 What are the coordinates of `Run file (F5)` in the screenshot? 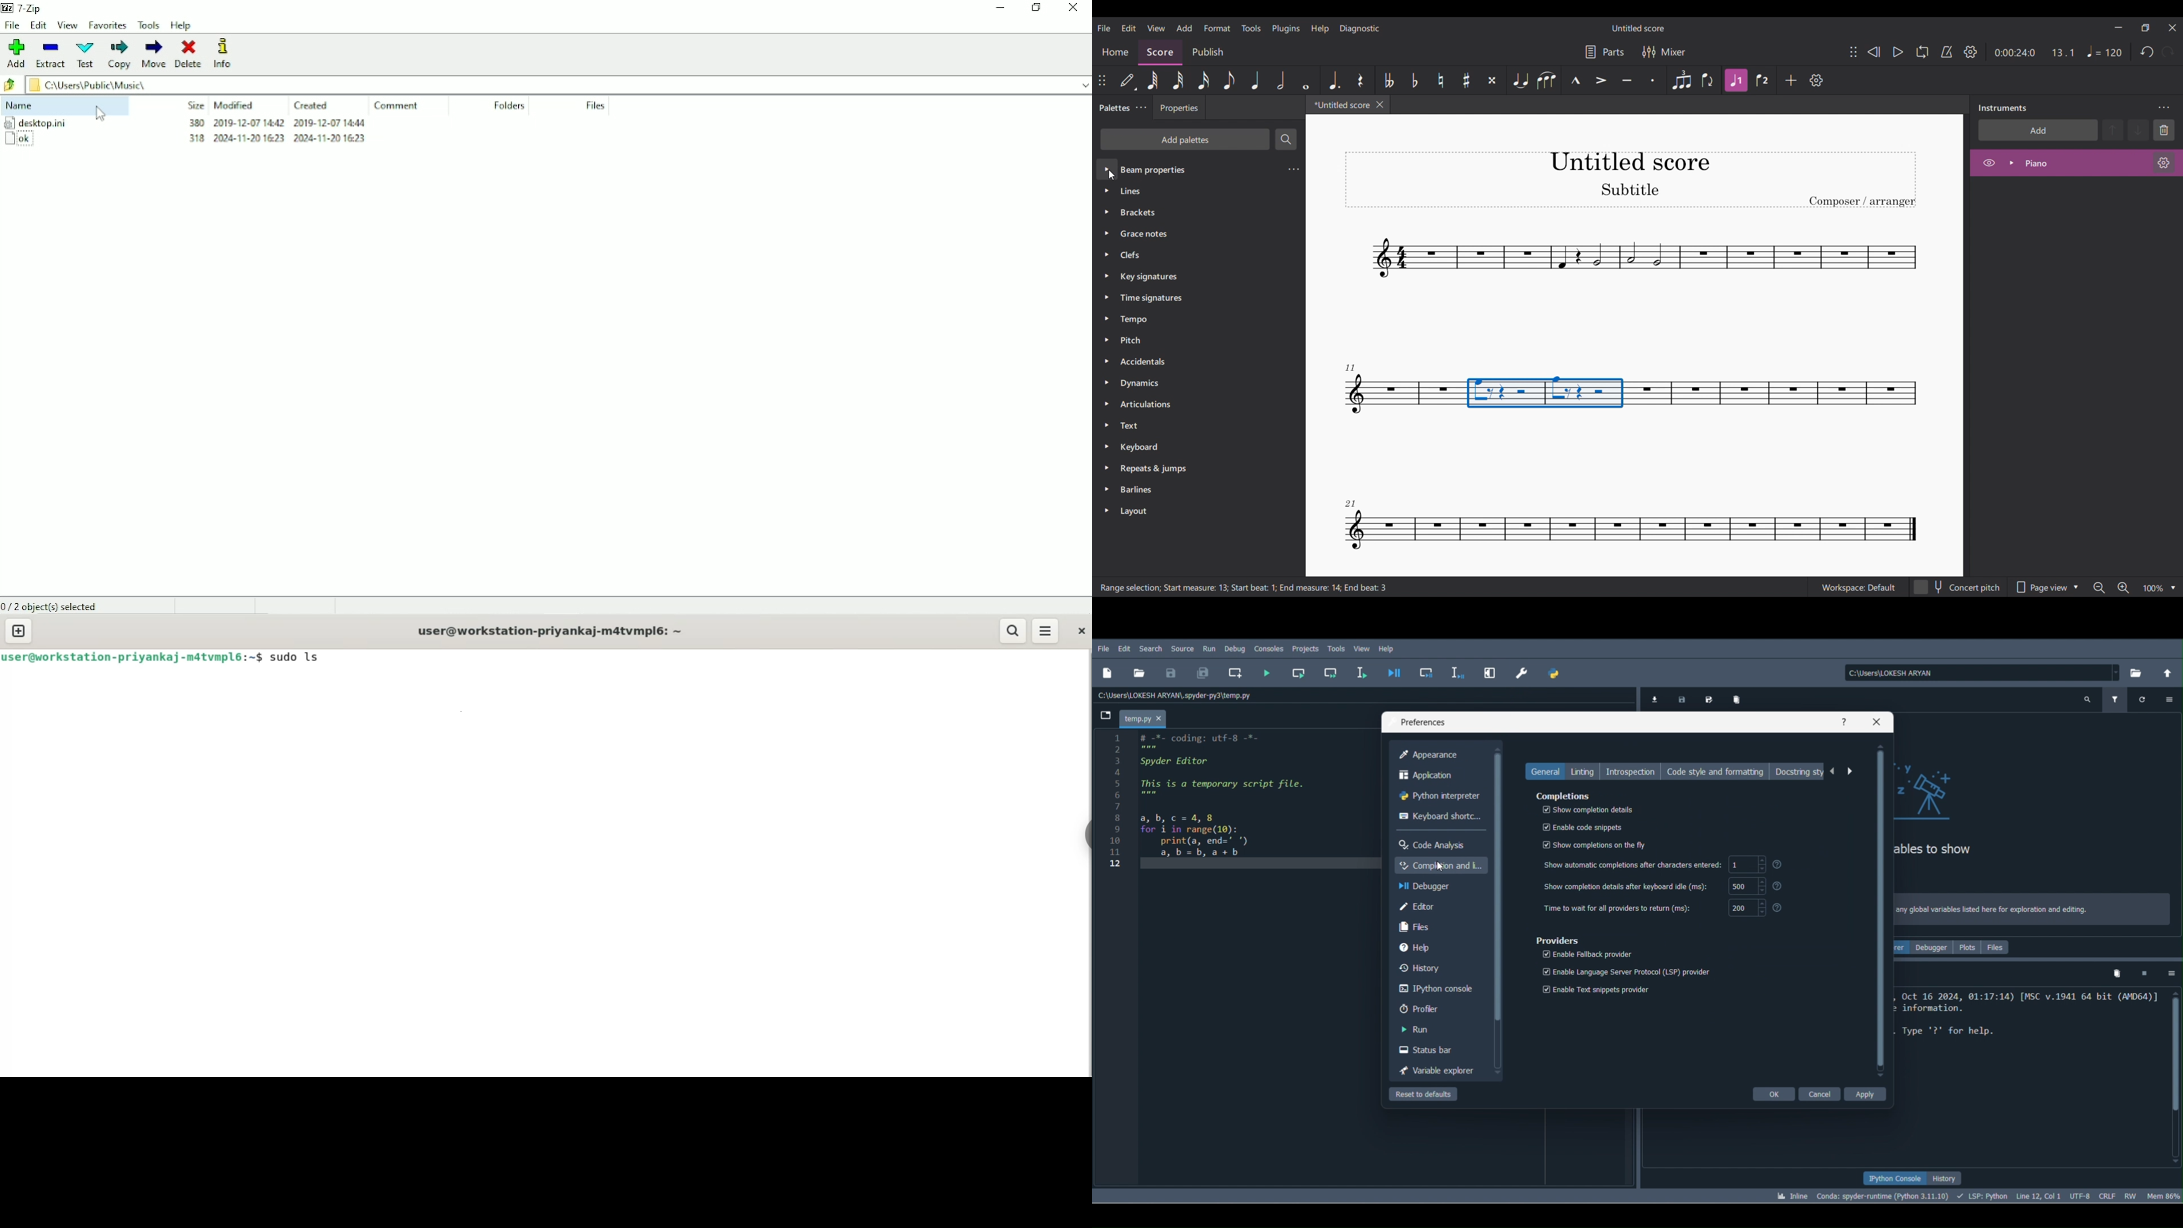 It's located at (1268, 673).